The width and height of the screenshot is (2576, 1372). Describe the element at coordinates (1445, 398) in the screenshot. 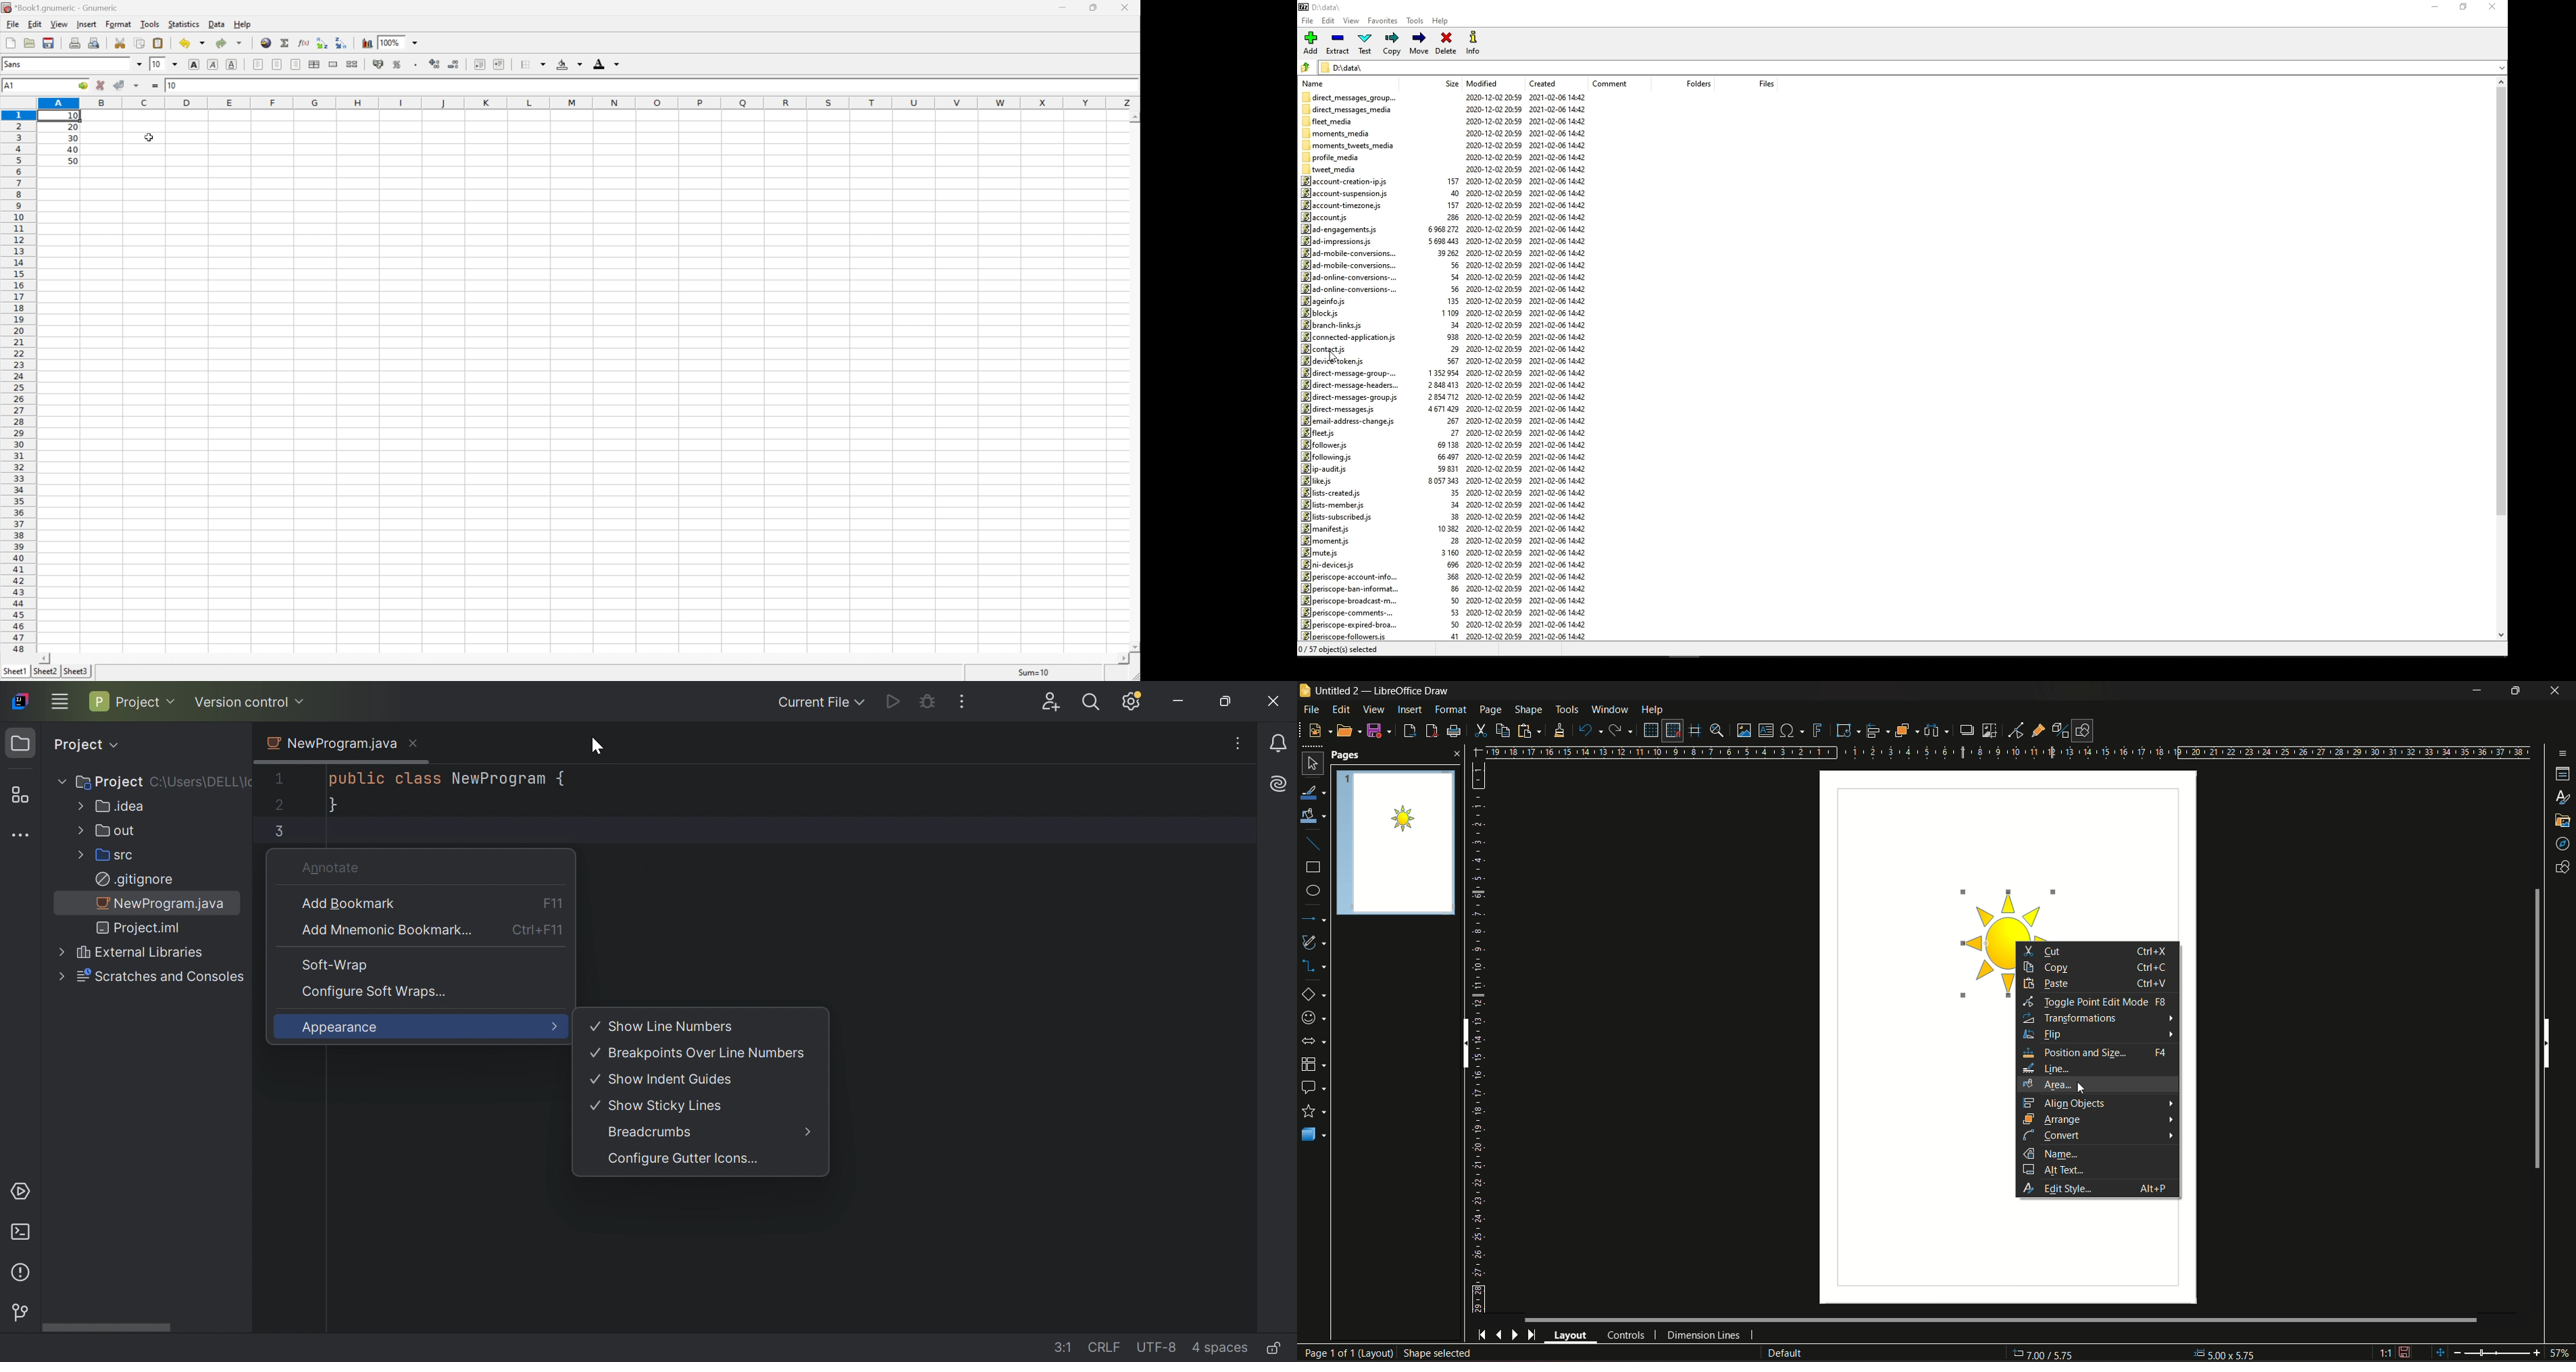

I see `size` at that location.